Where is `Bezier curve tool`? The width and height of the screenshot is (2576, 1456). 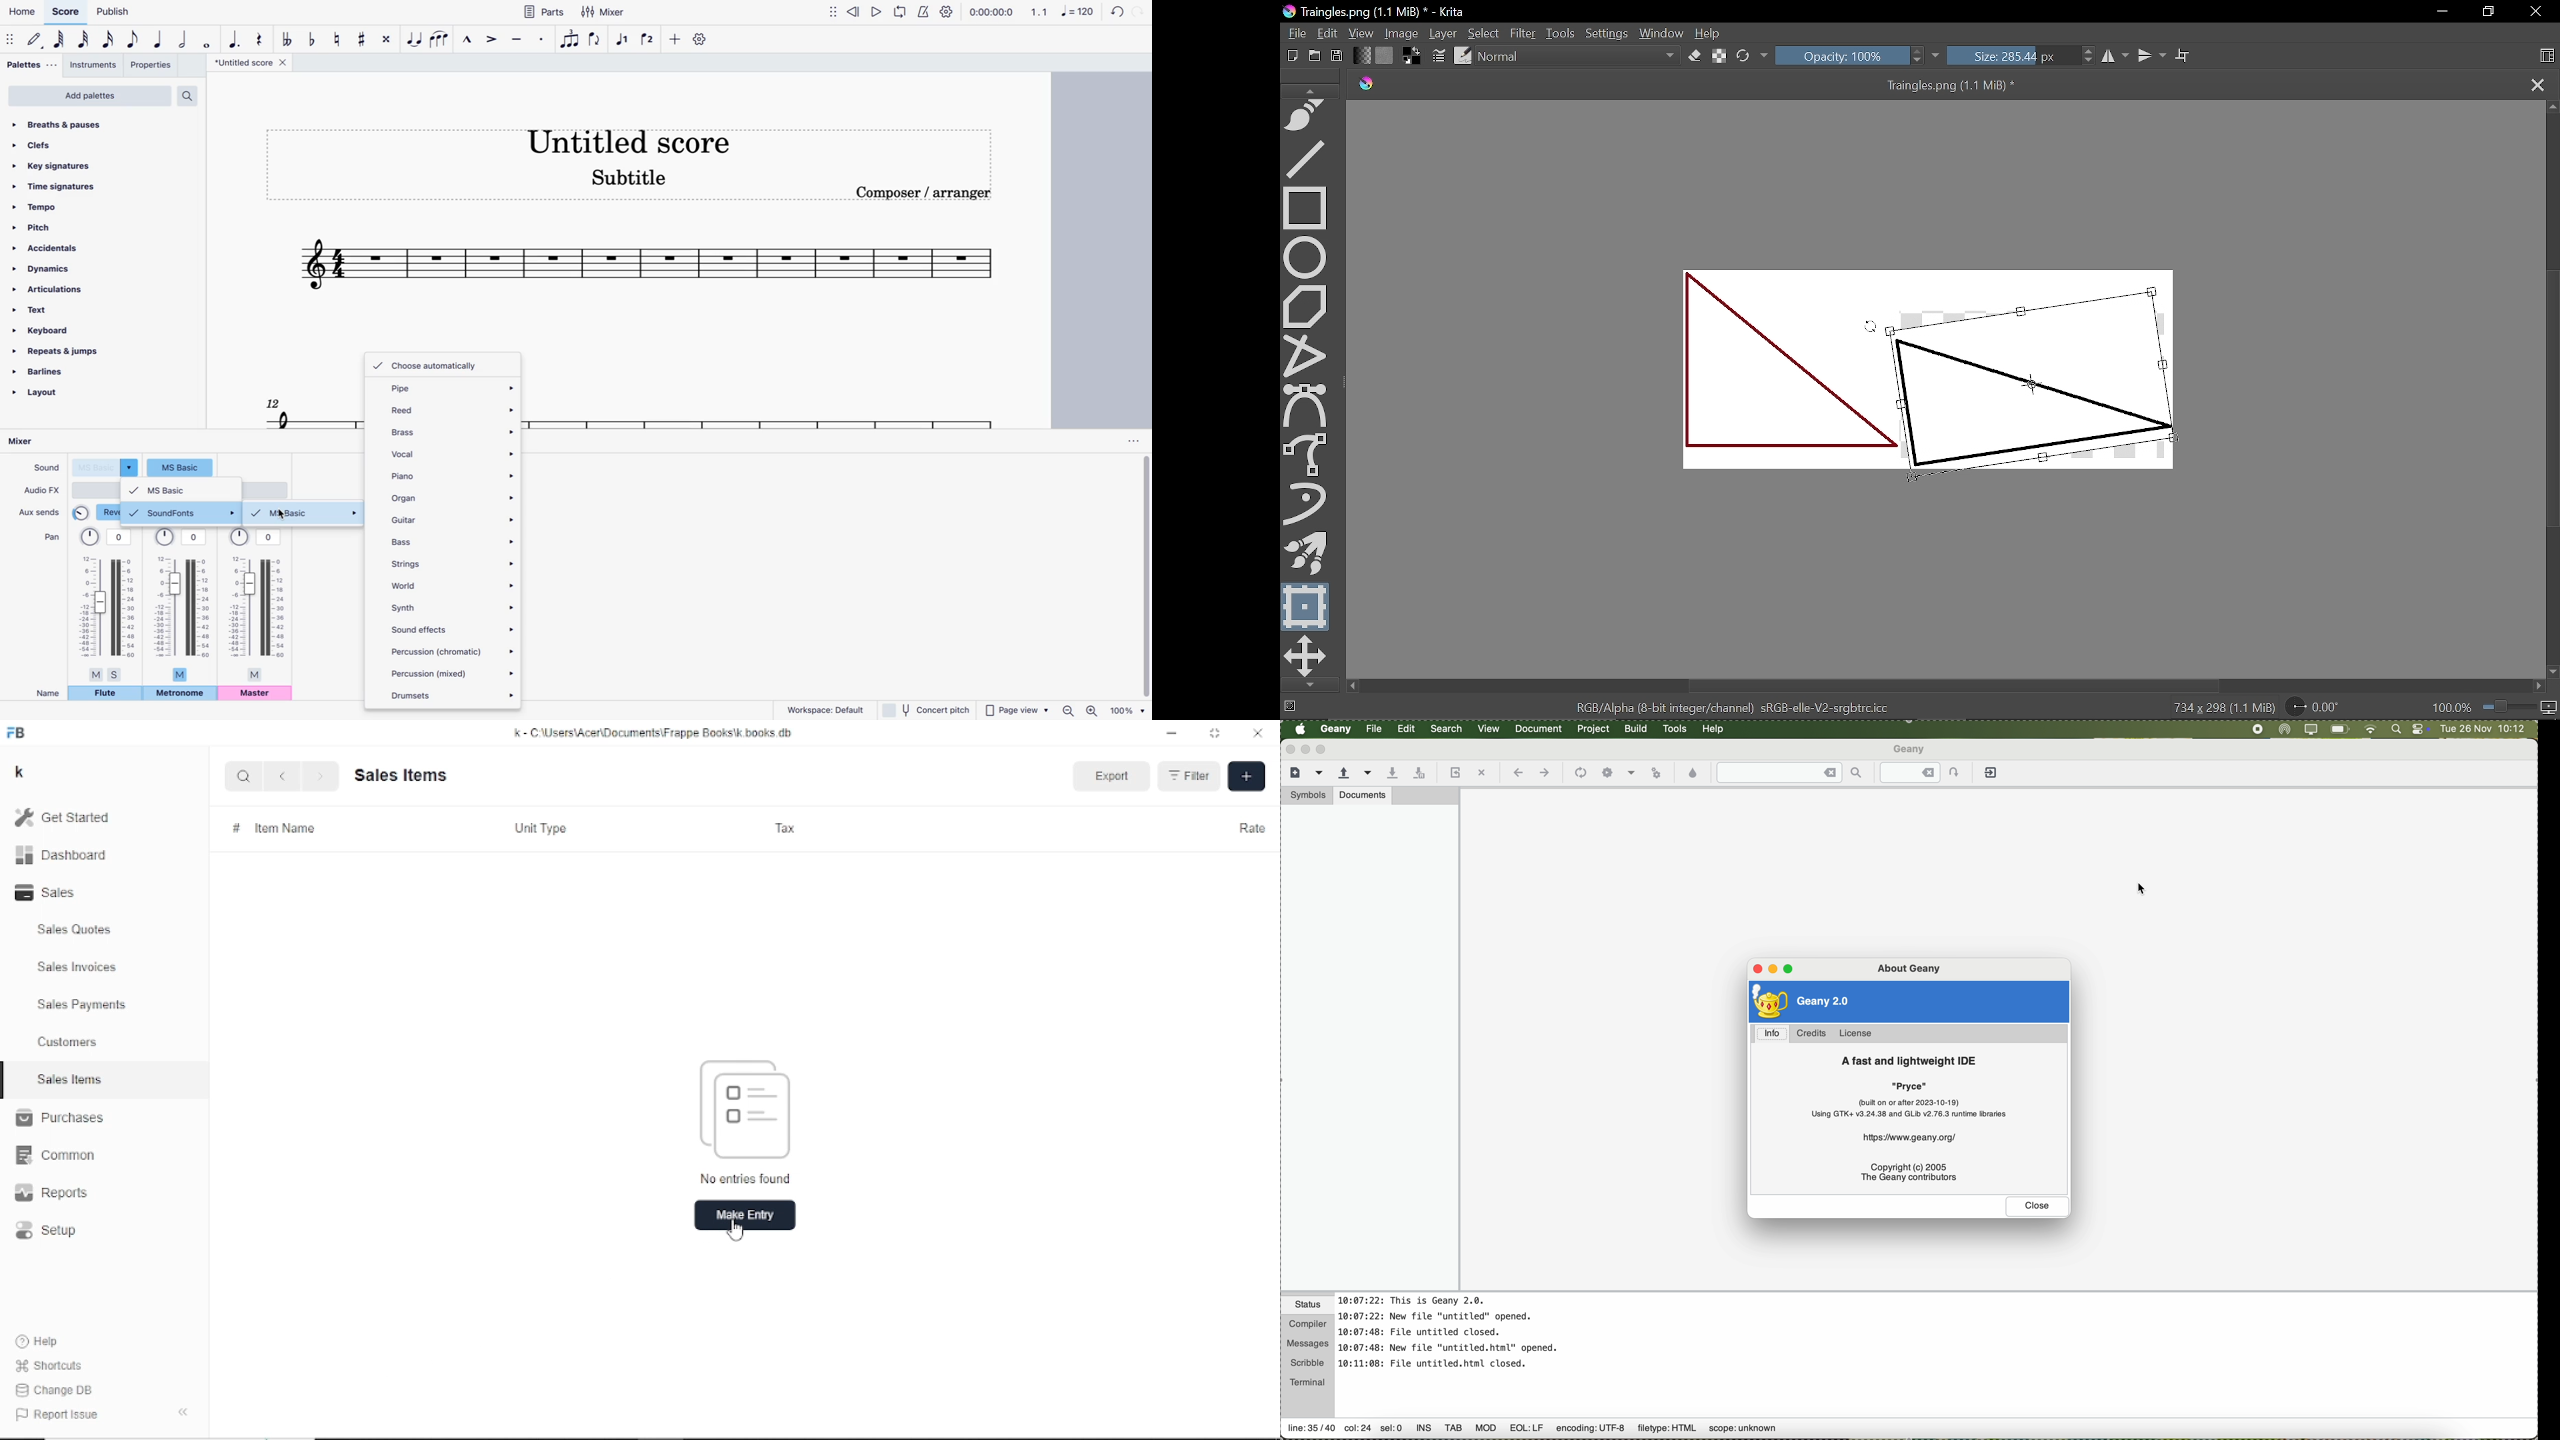
Bezier curve tool is located at coordinates (1308, 406).